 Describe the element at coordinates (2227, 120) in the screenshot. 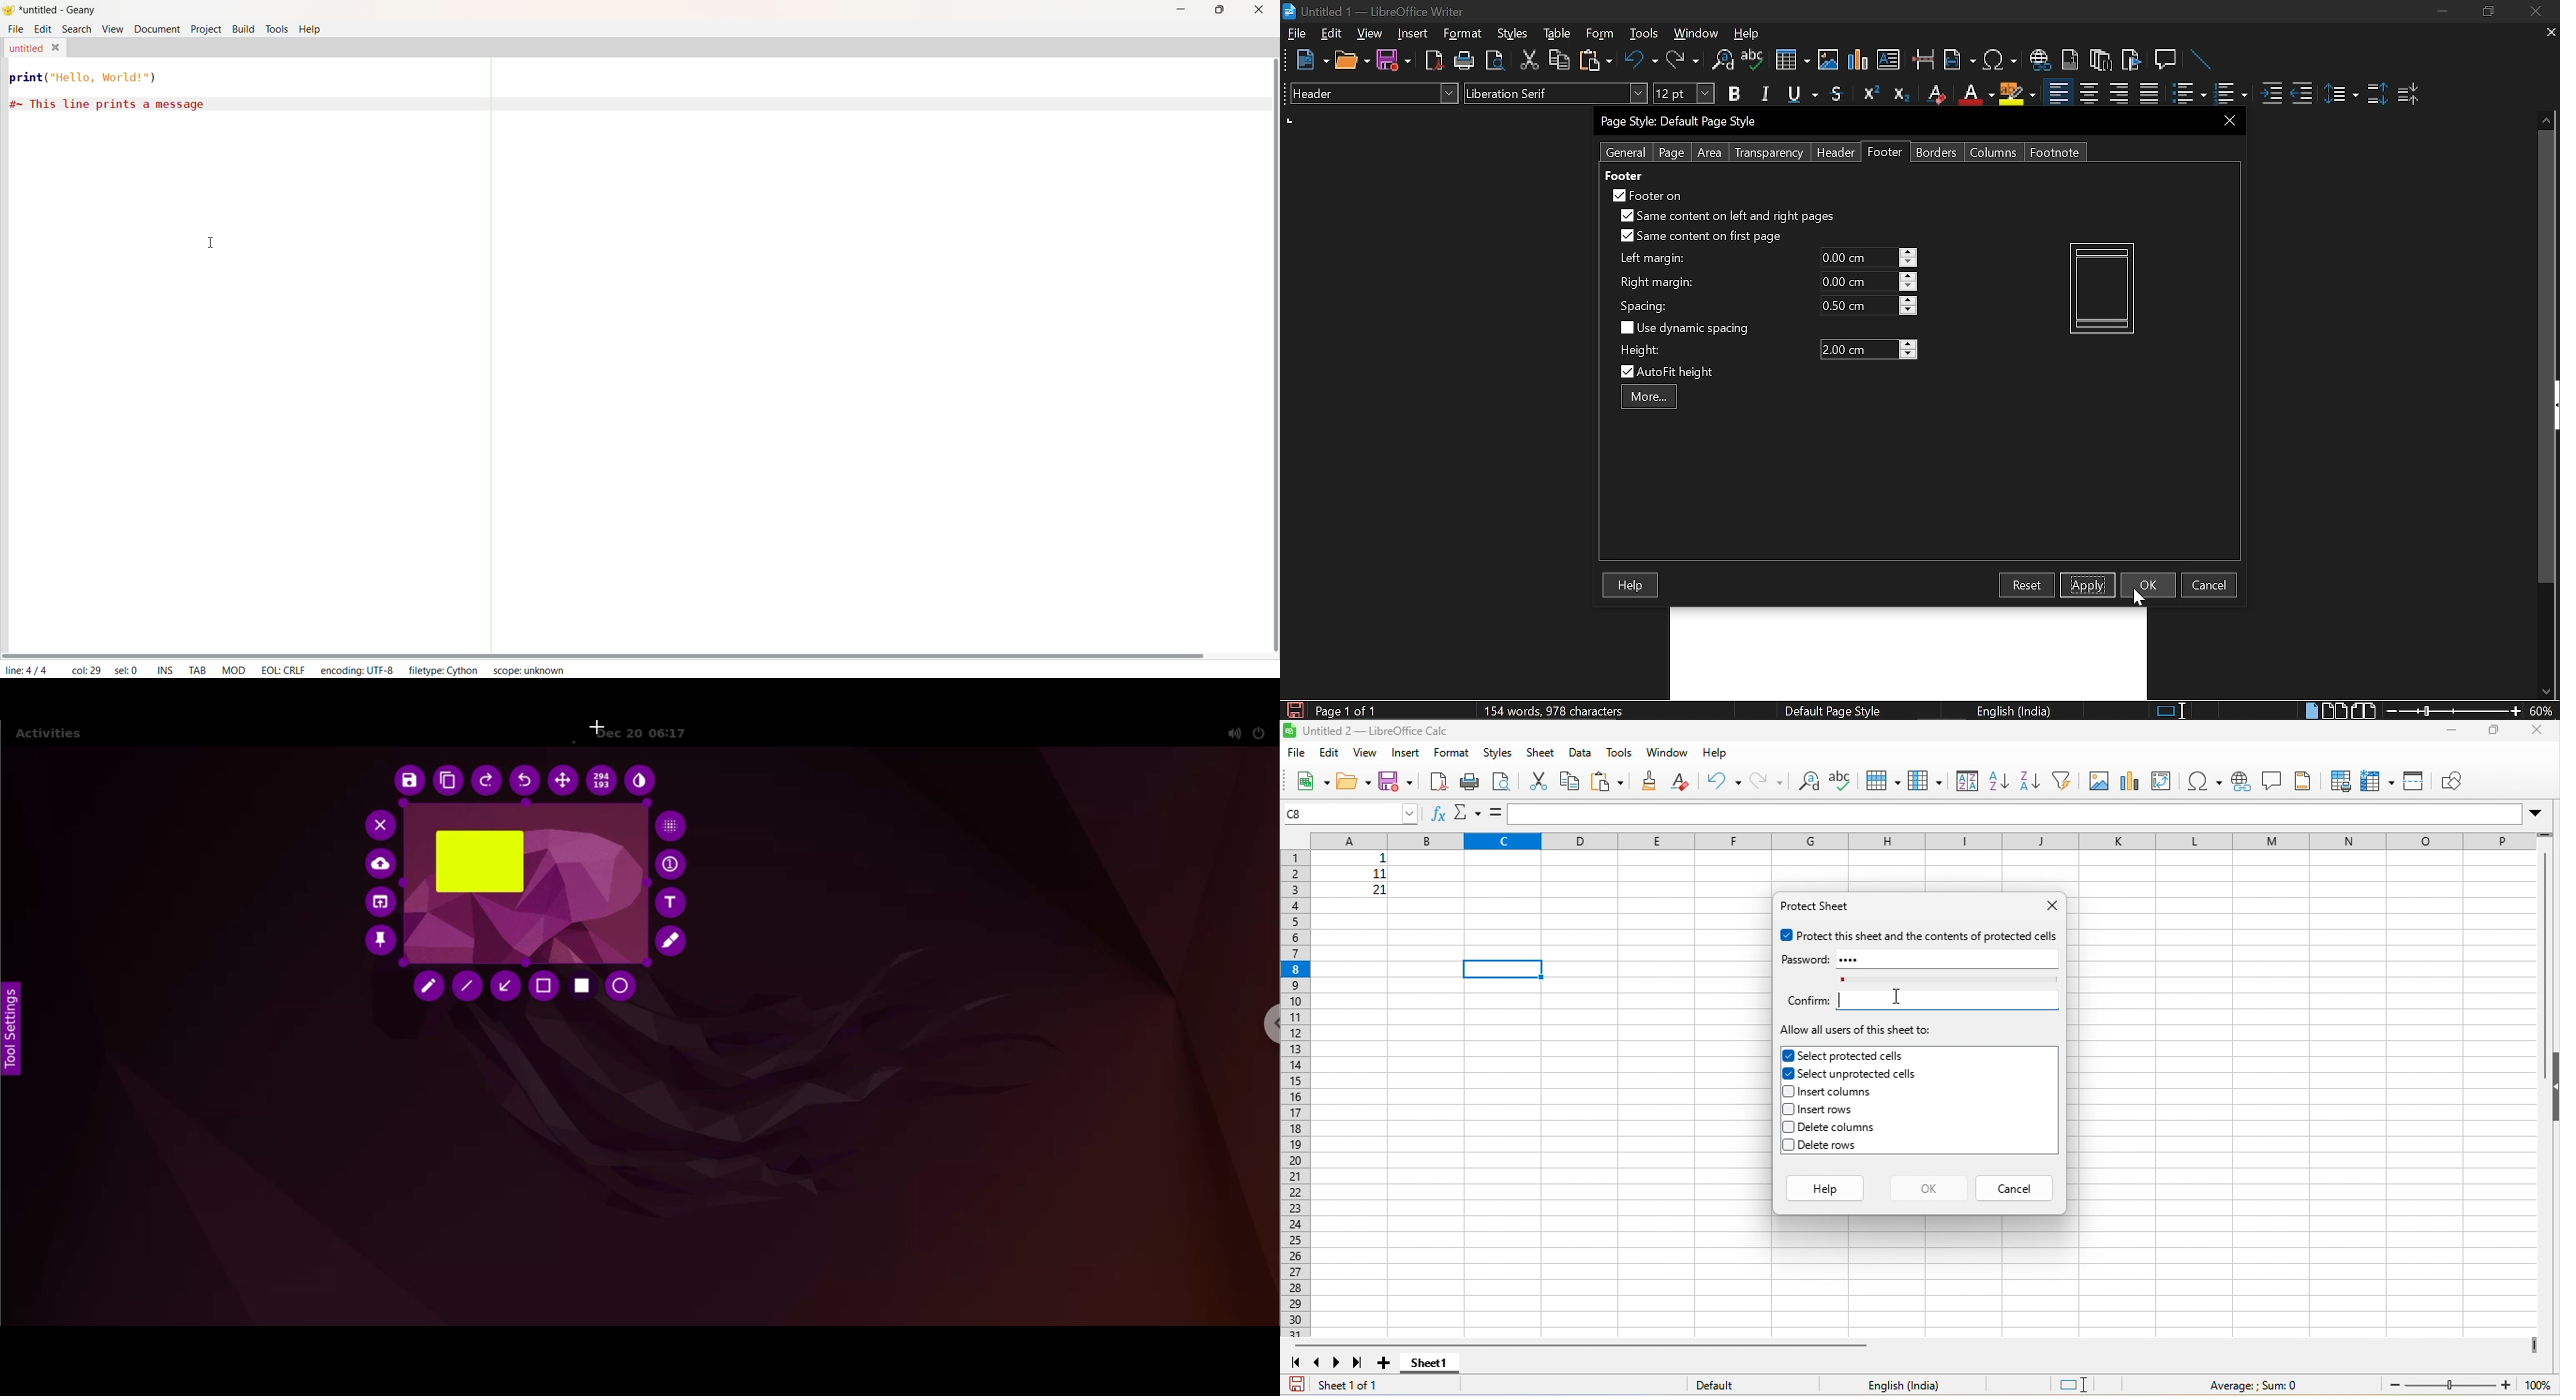

I see `CLose` at that location.